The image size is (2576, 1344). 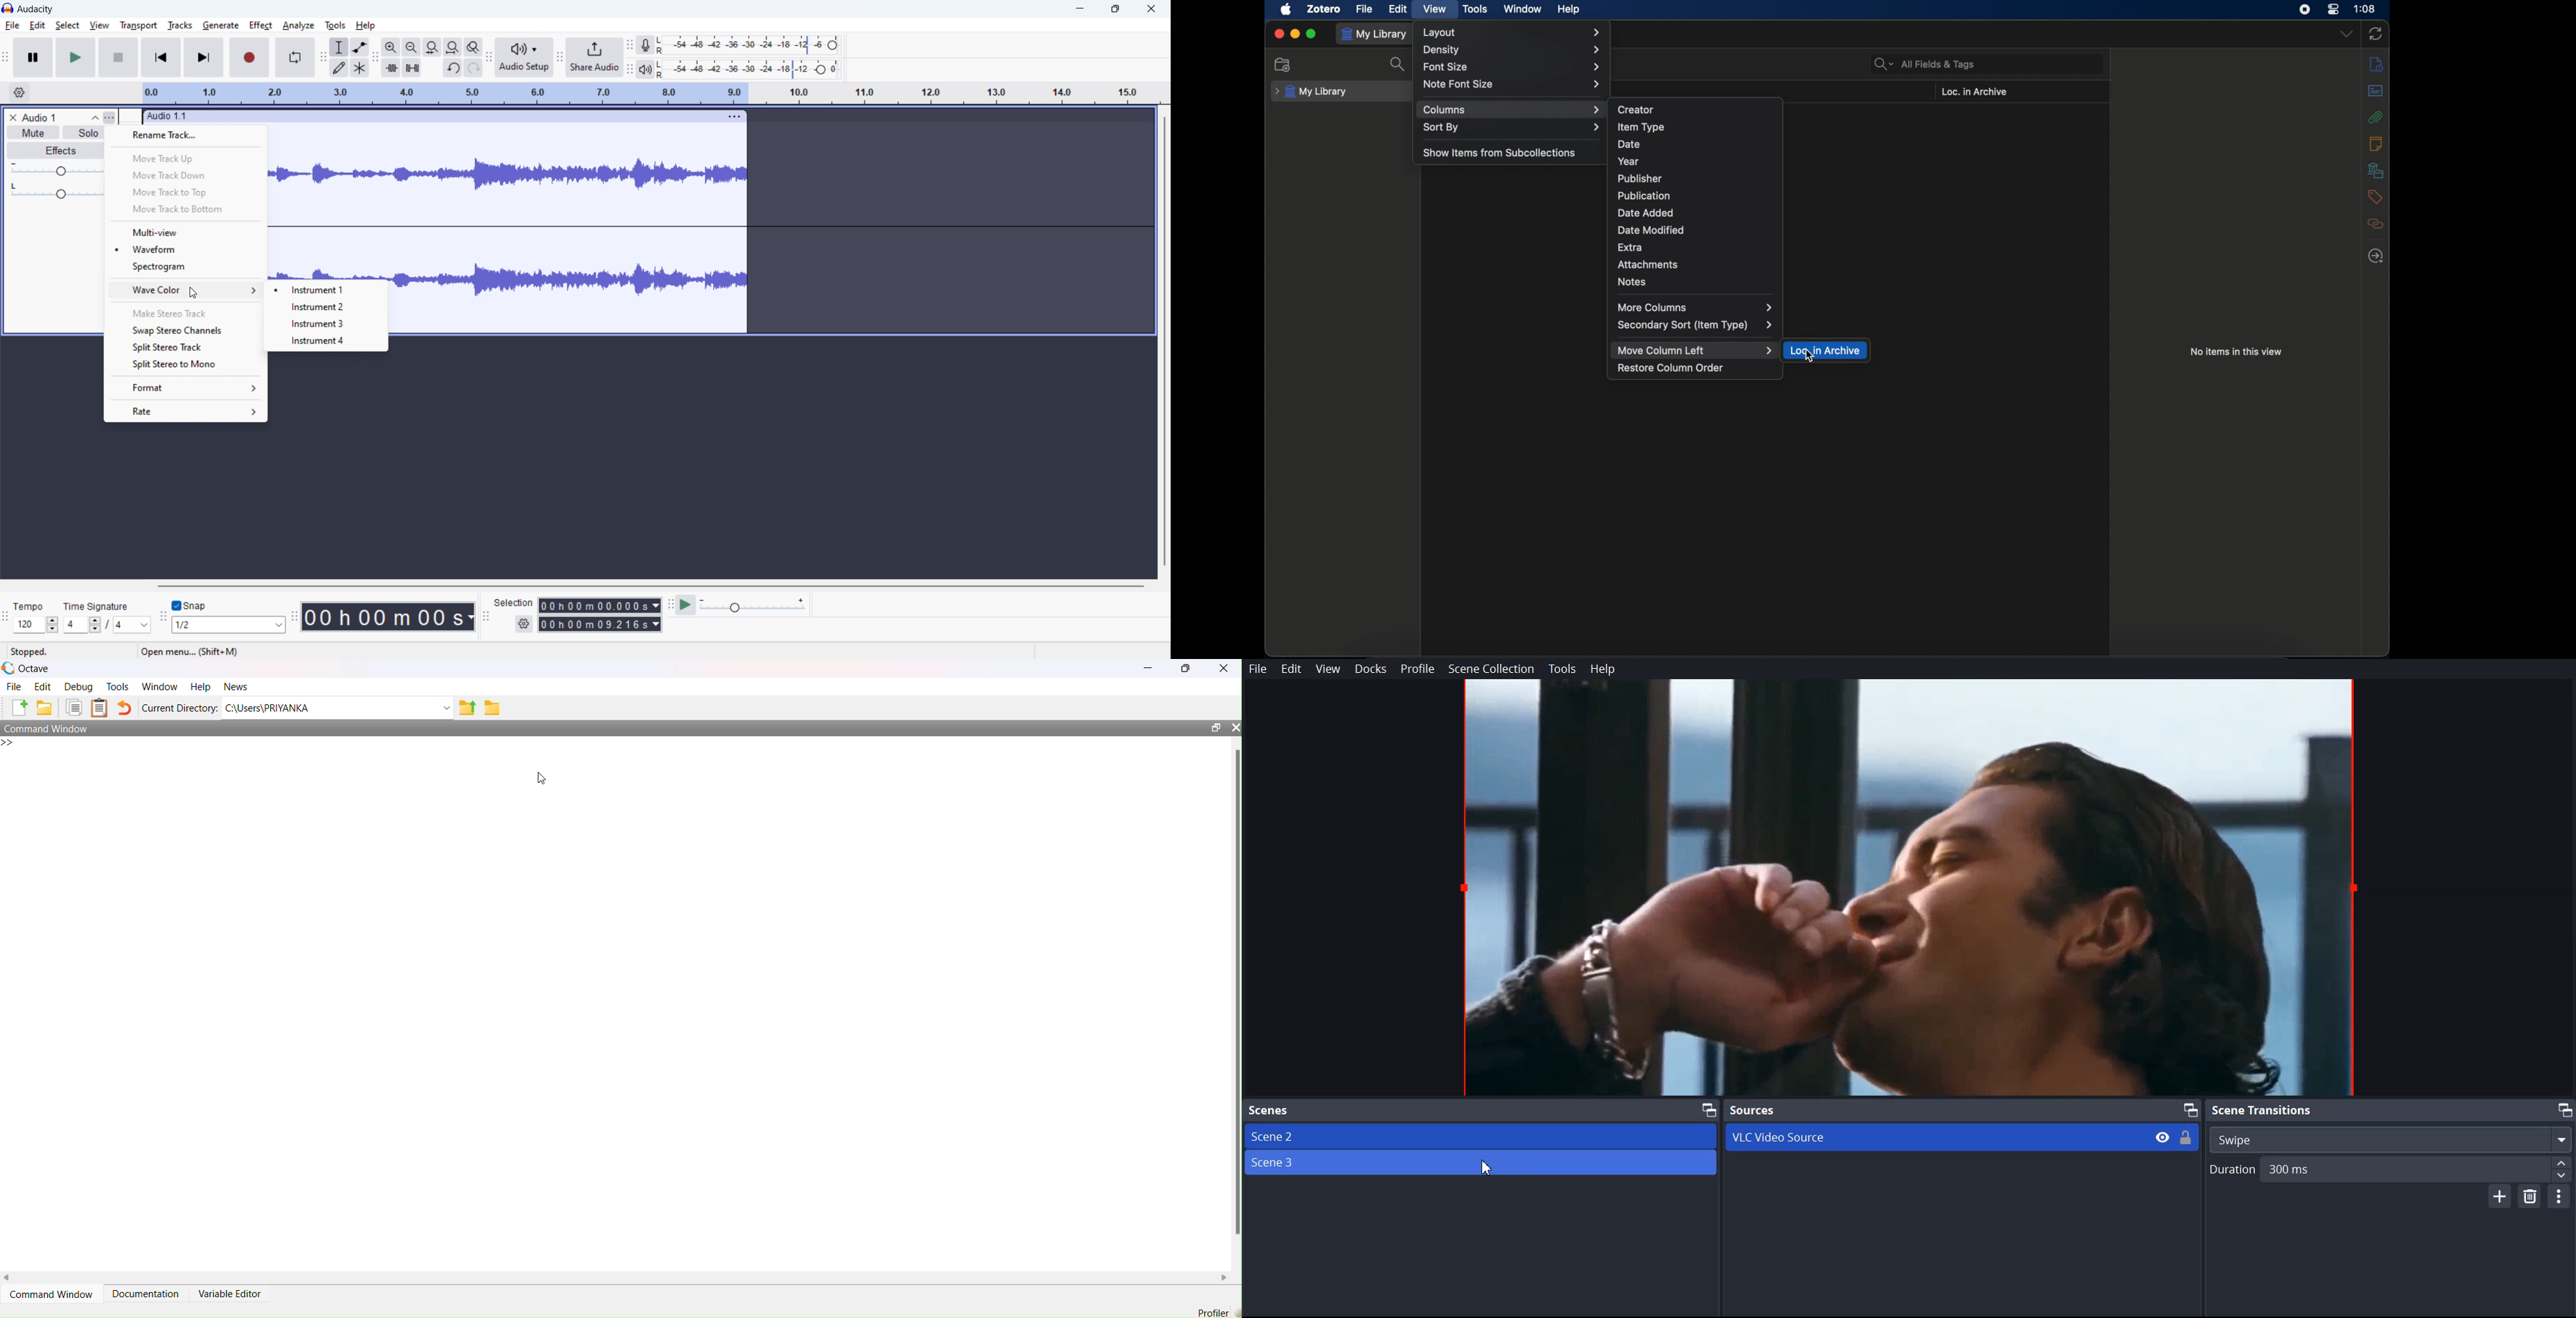 What do you see at coordinates (127, 708) in the screenshot?
I see `redo` at bounding box center [127, 708].